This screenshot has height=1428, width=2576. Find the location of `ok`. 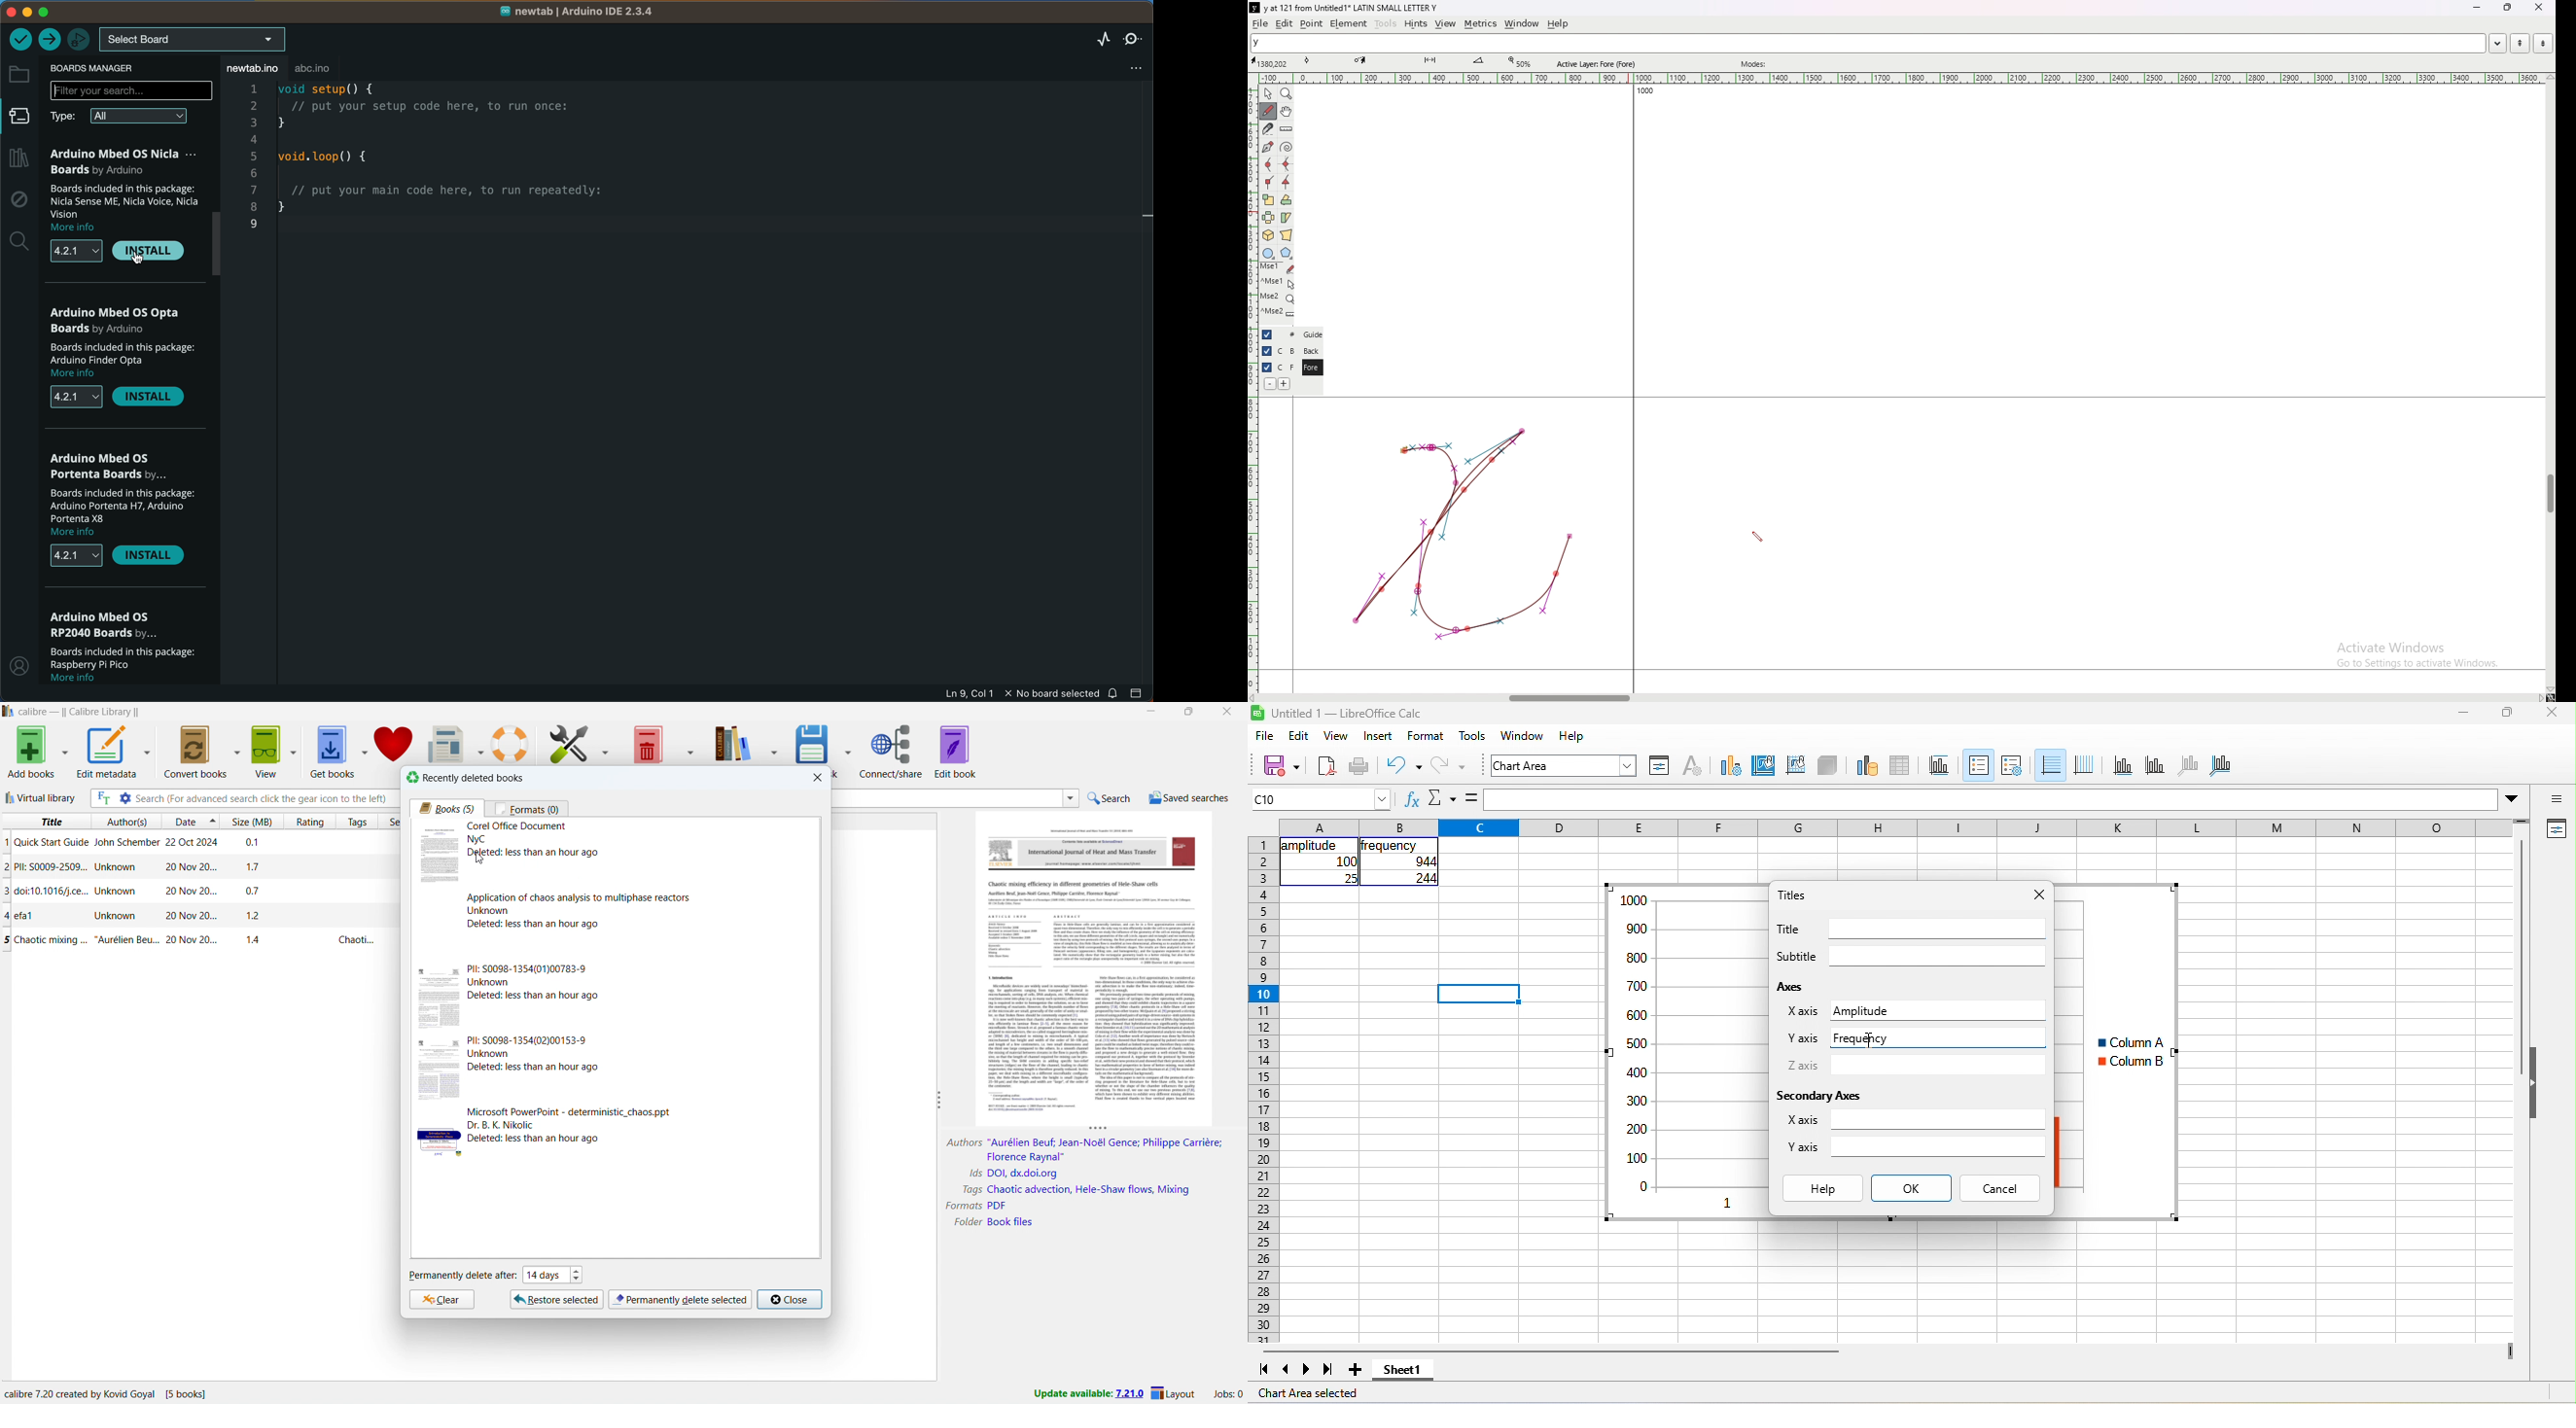

ok is located at coordinates (1912, 1188).